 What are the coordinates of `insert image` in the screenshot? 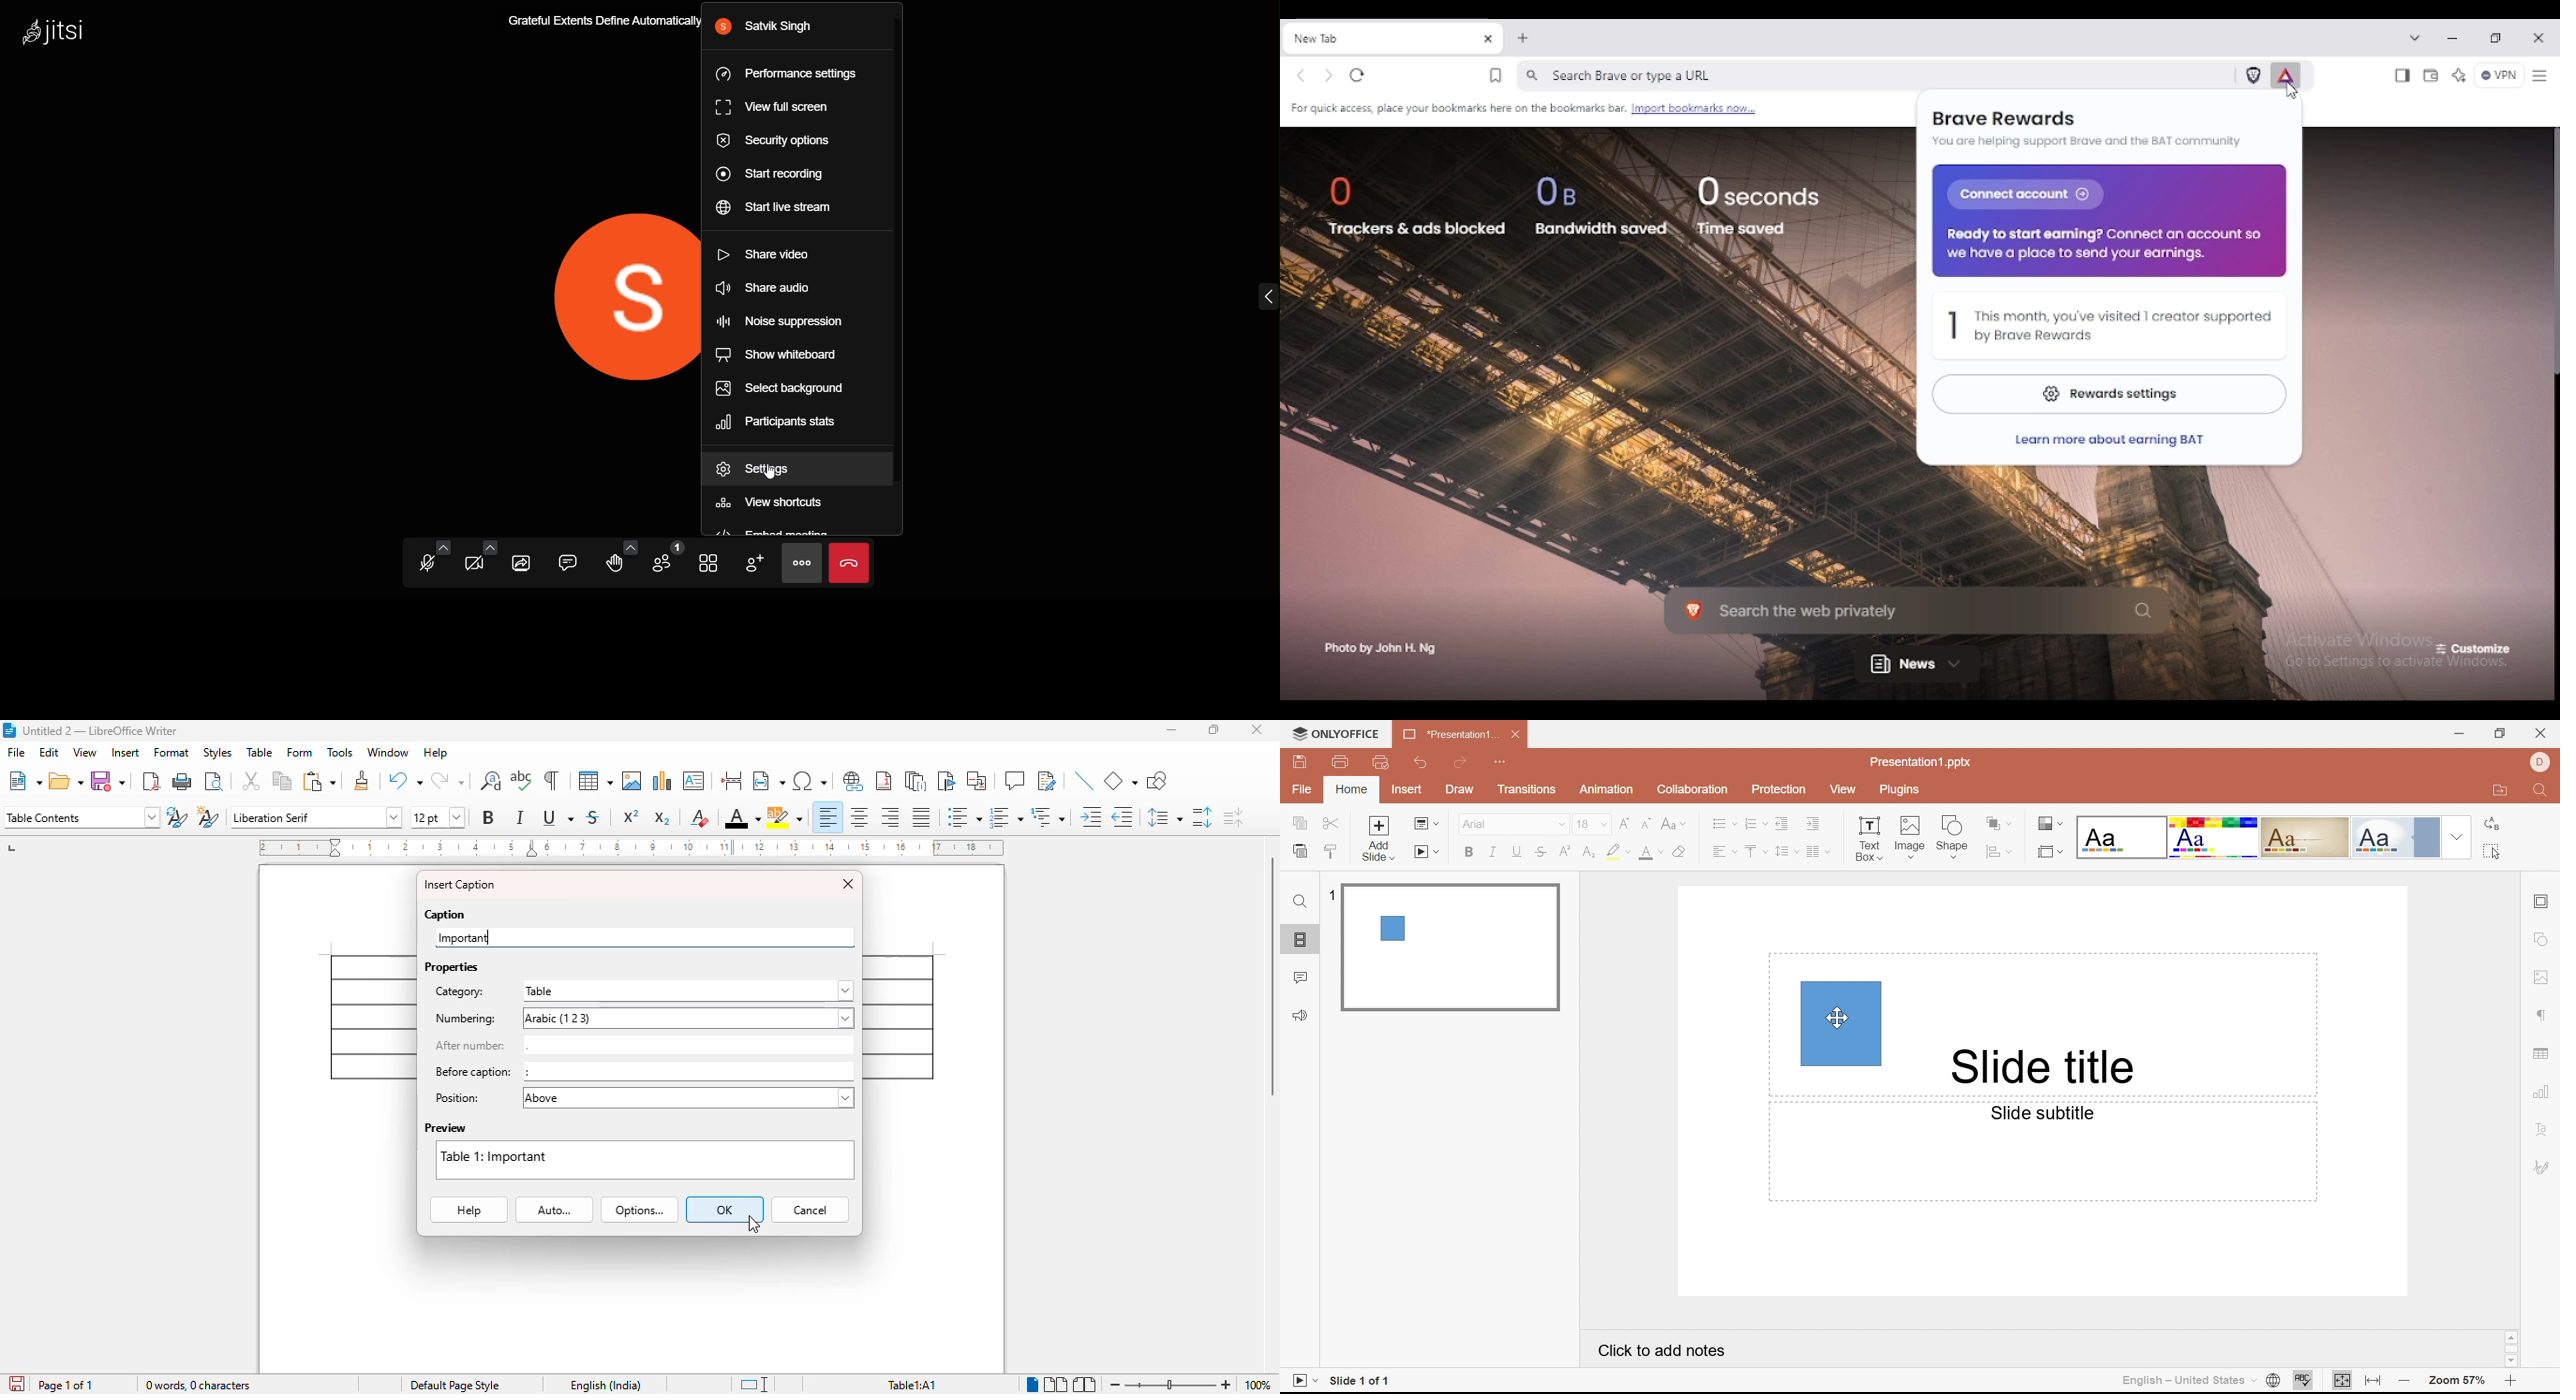 It's located at (633, 781).